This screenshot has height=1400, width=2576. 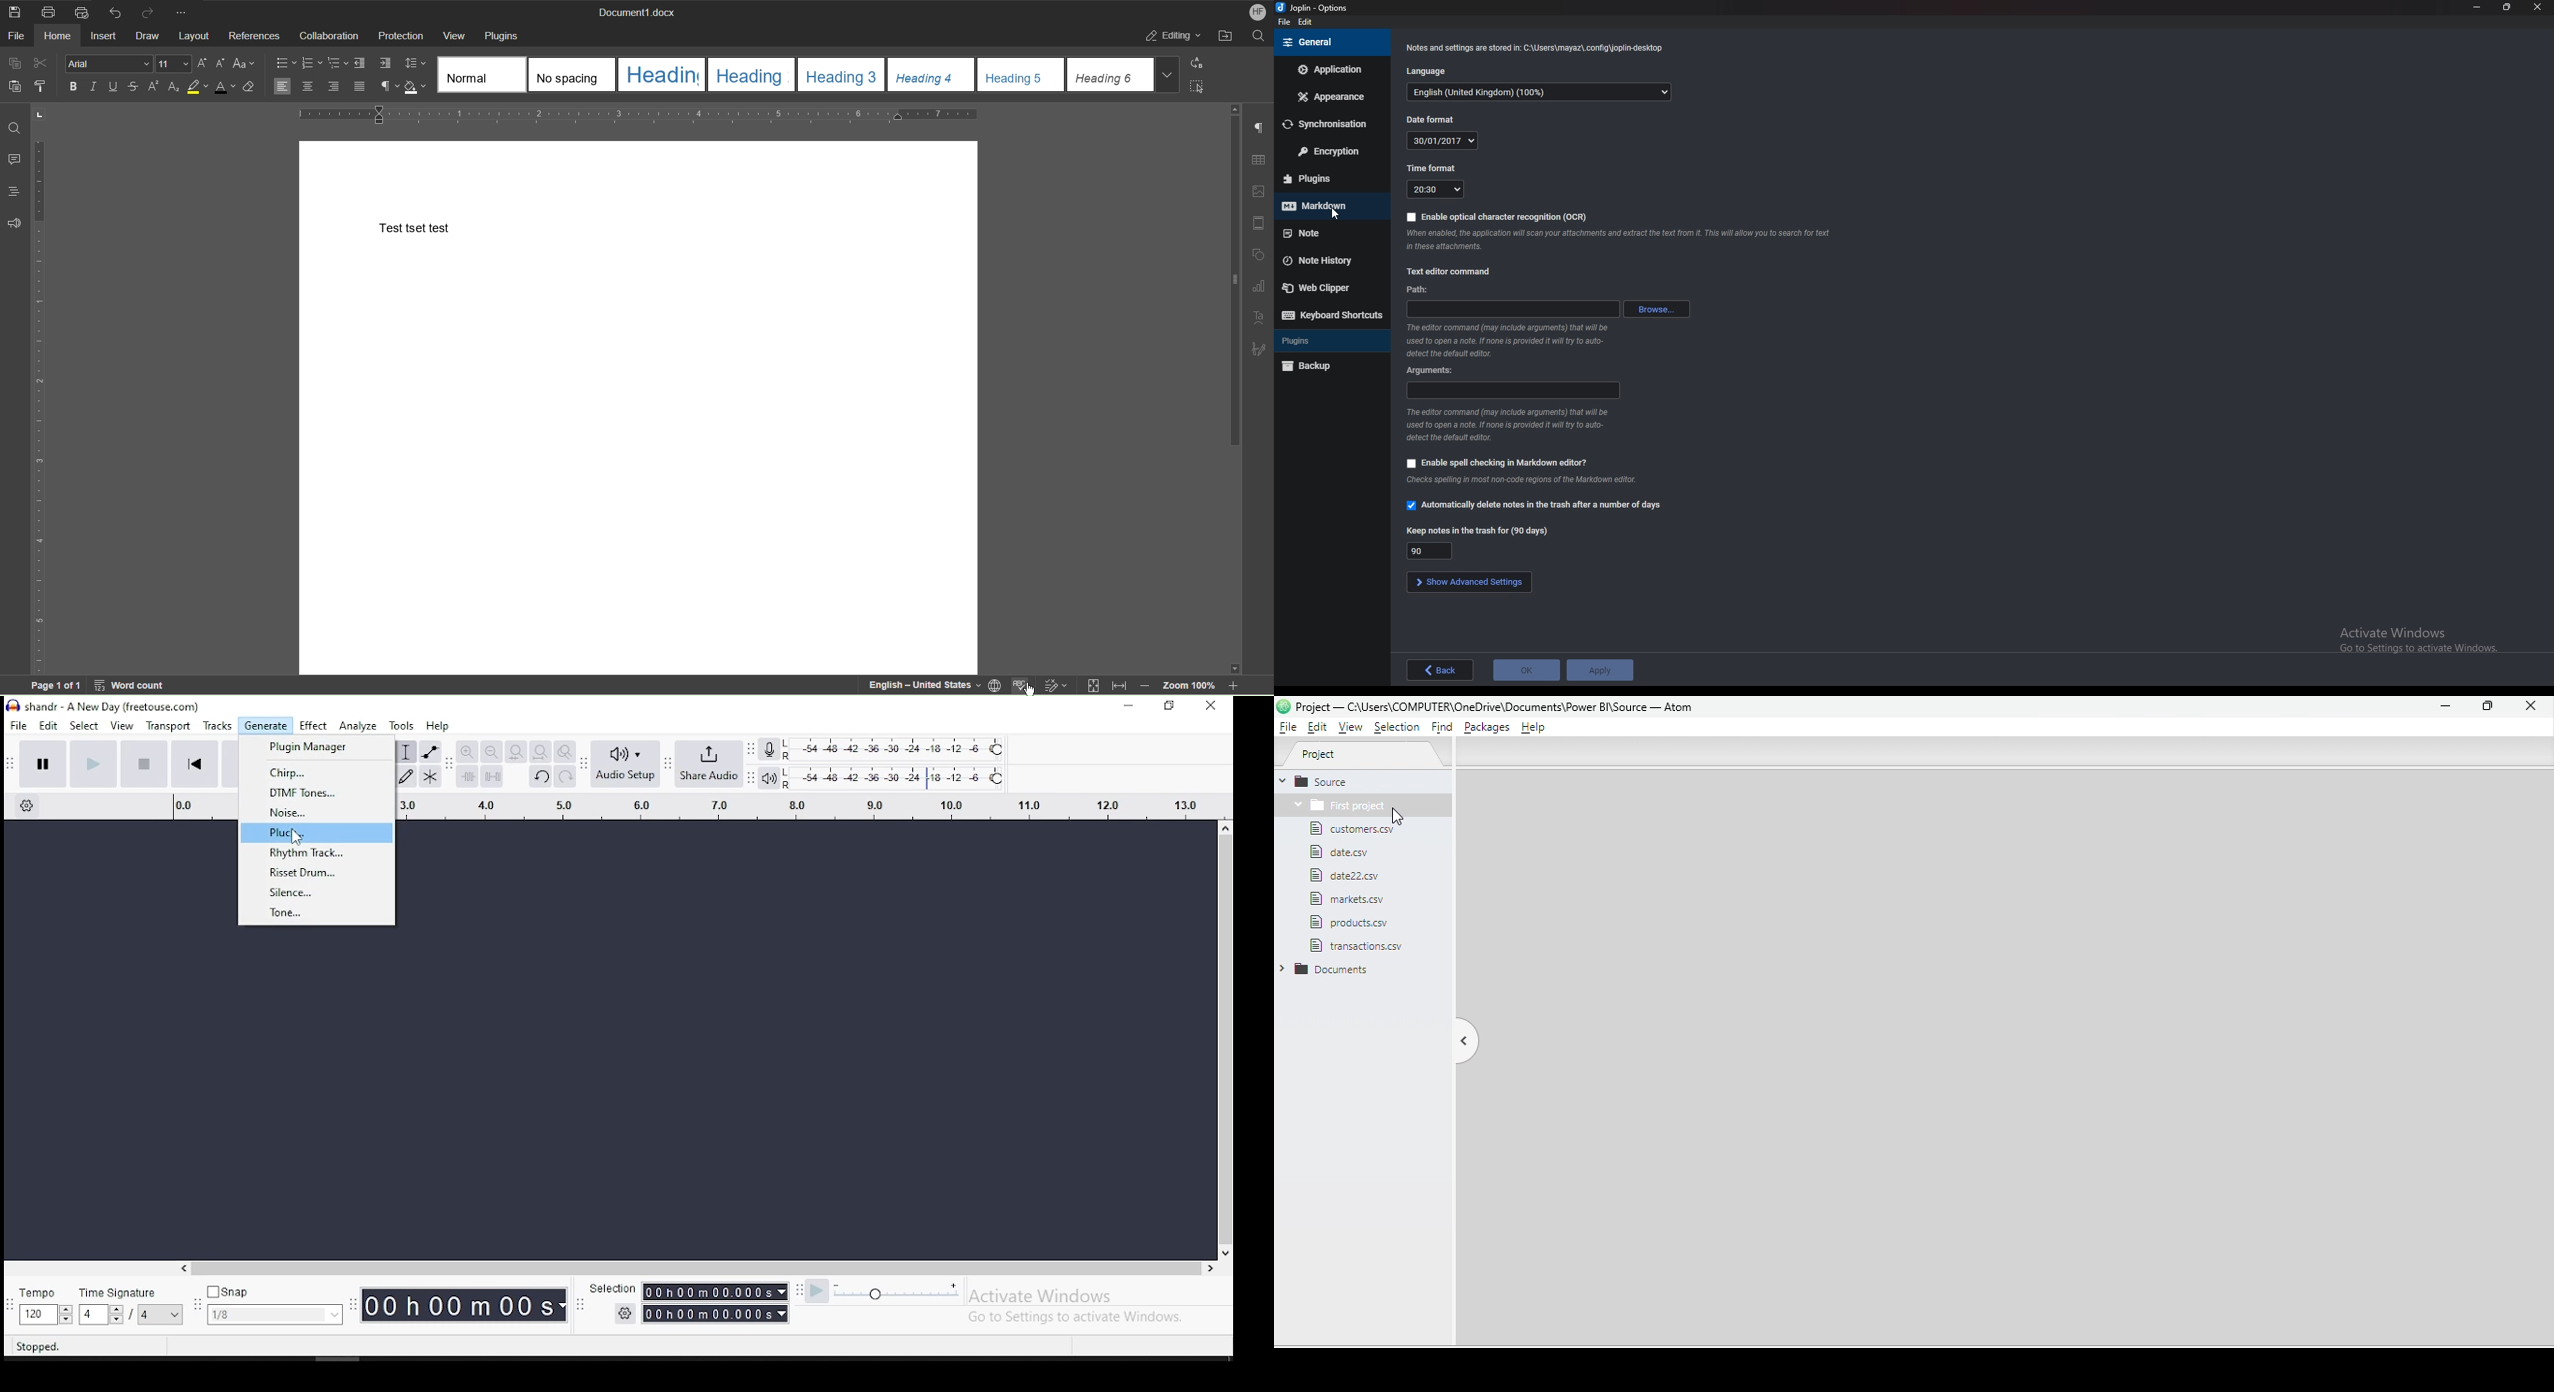 I want to click on Layout, so click(x=197, y=37).